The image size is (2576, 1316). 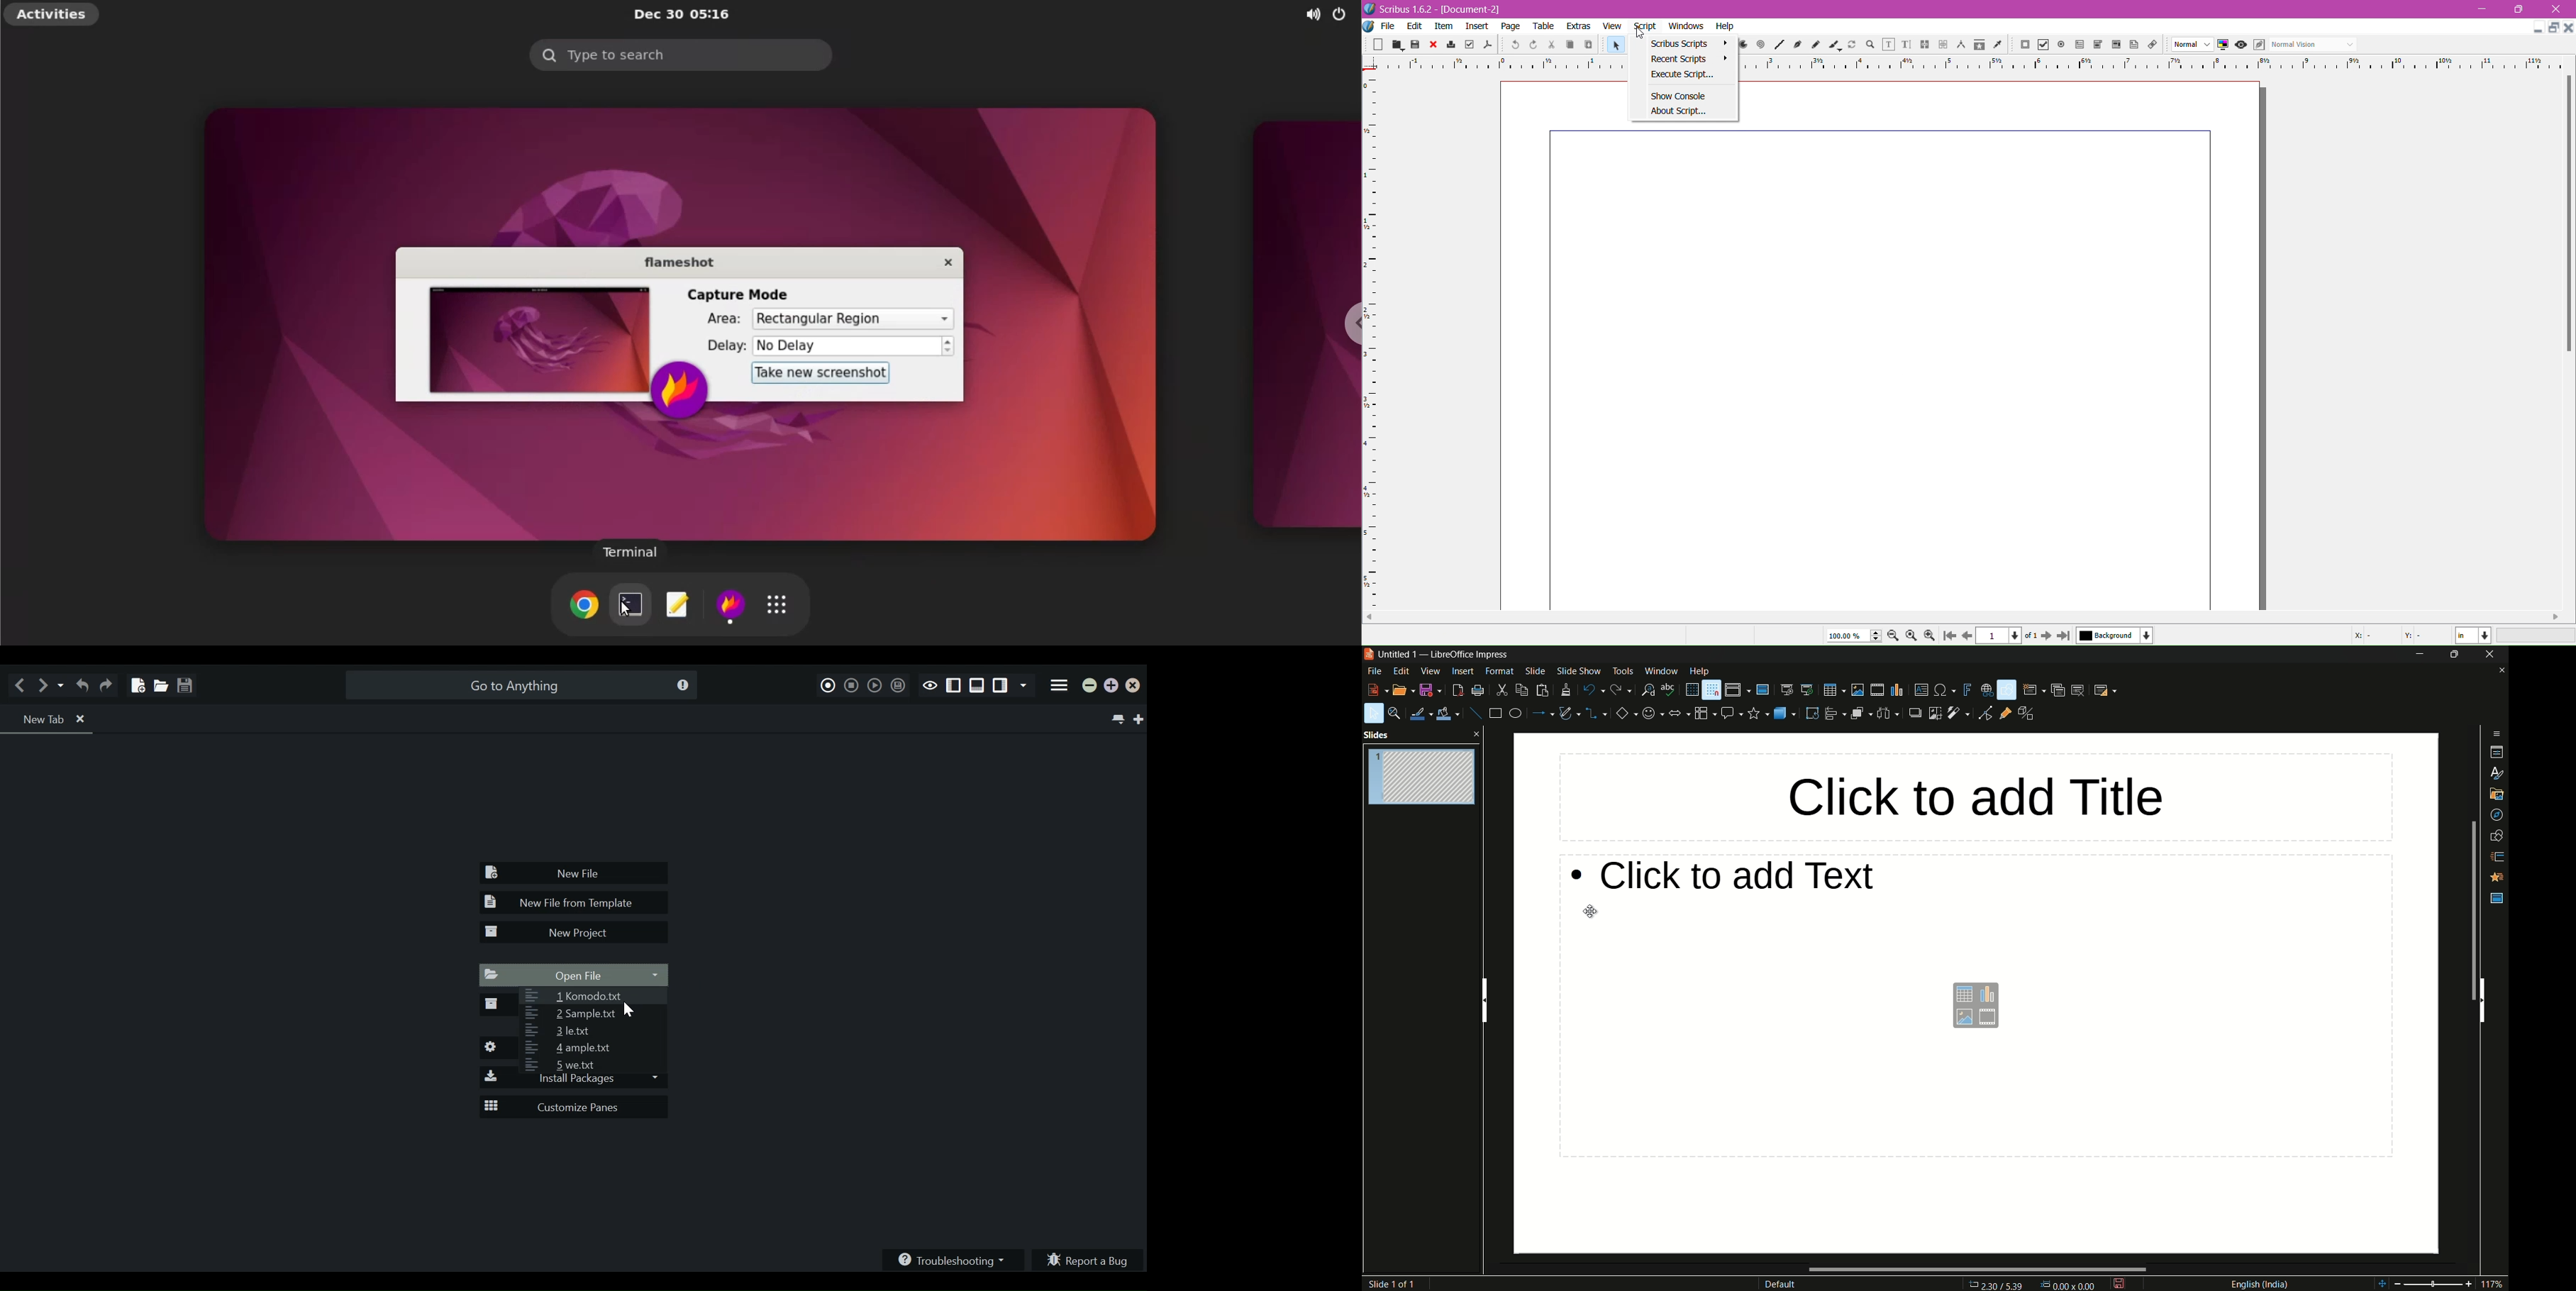 What do you see at coordinates (1402, 671) in the screenshot?
I see `edit menu` at bounding box center [1402, 671].